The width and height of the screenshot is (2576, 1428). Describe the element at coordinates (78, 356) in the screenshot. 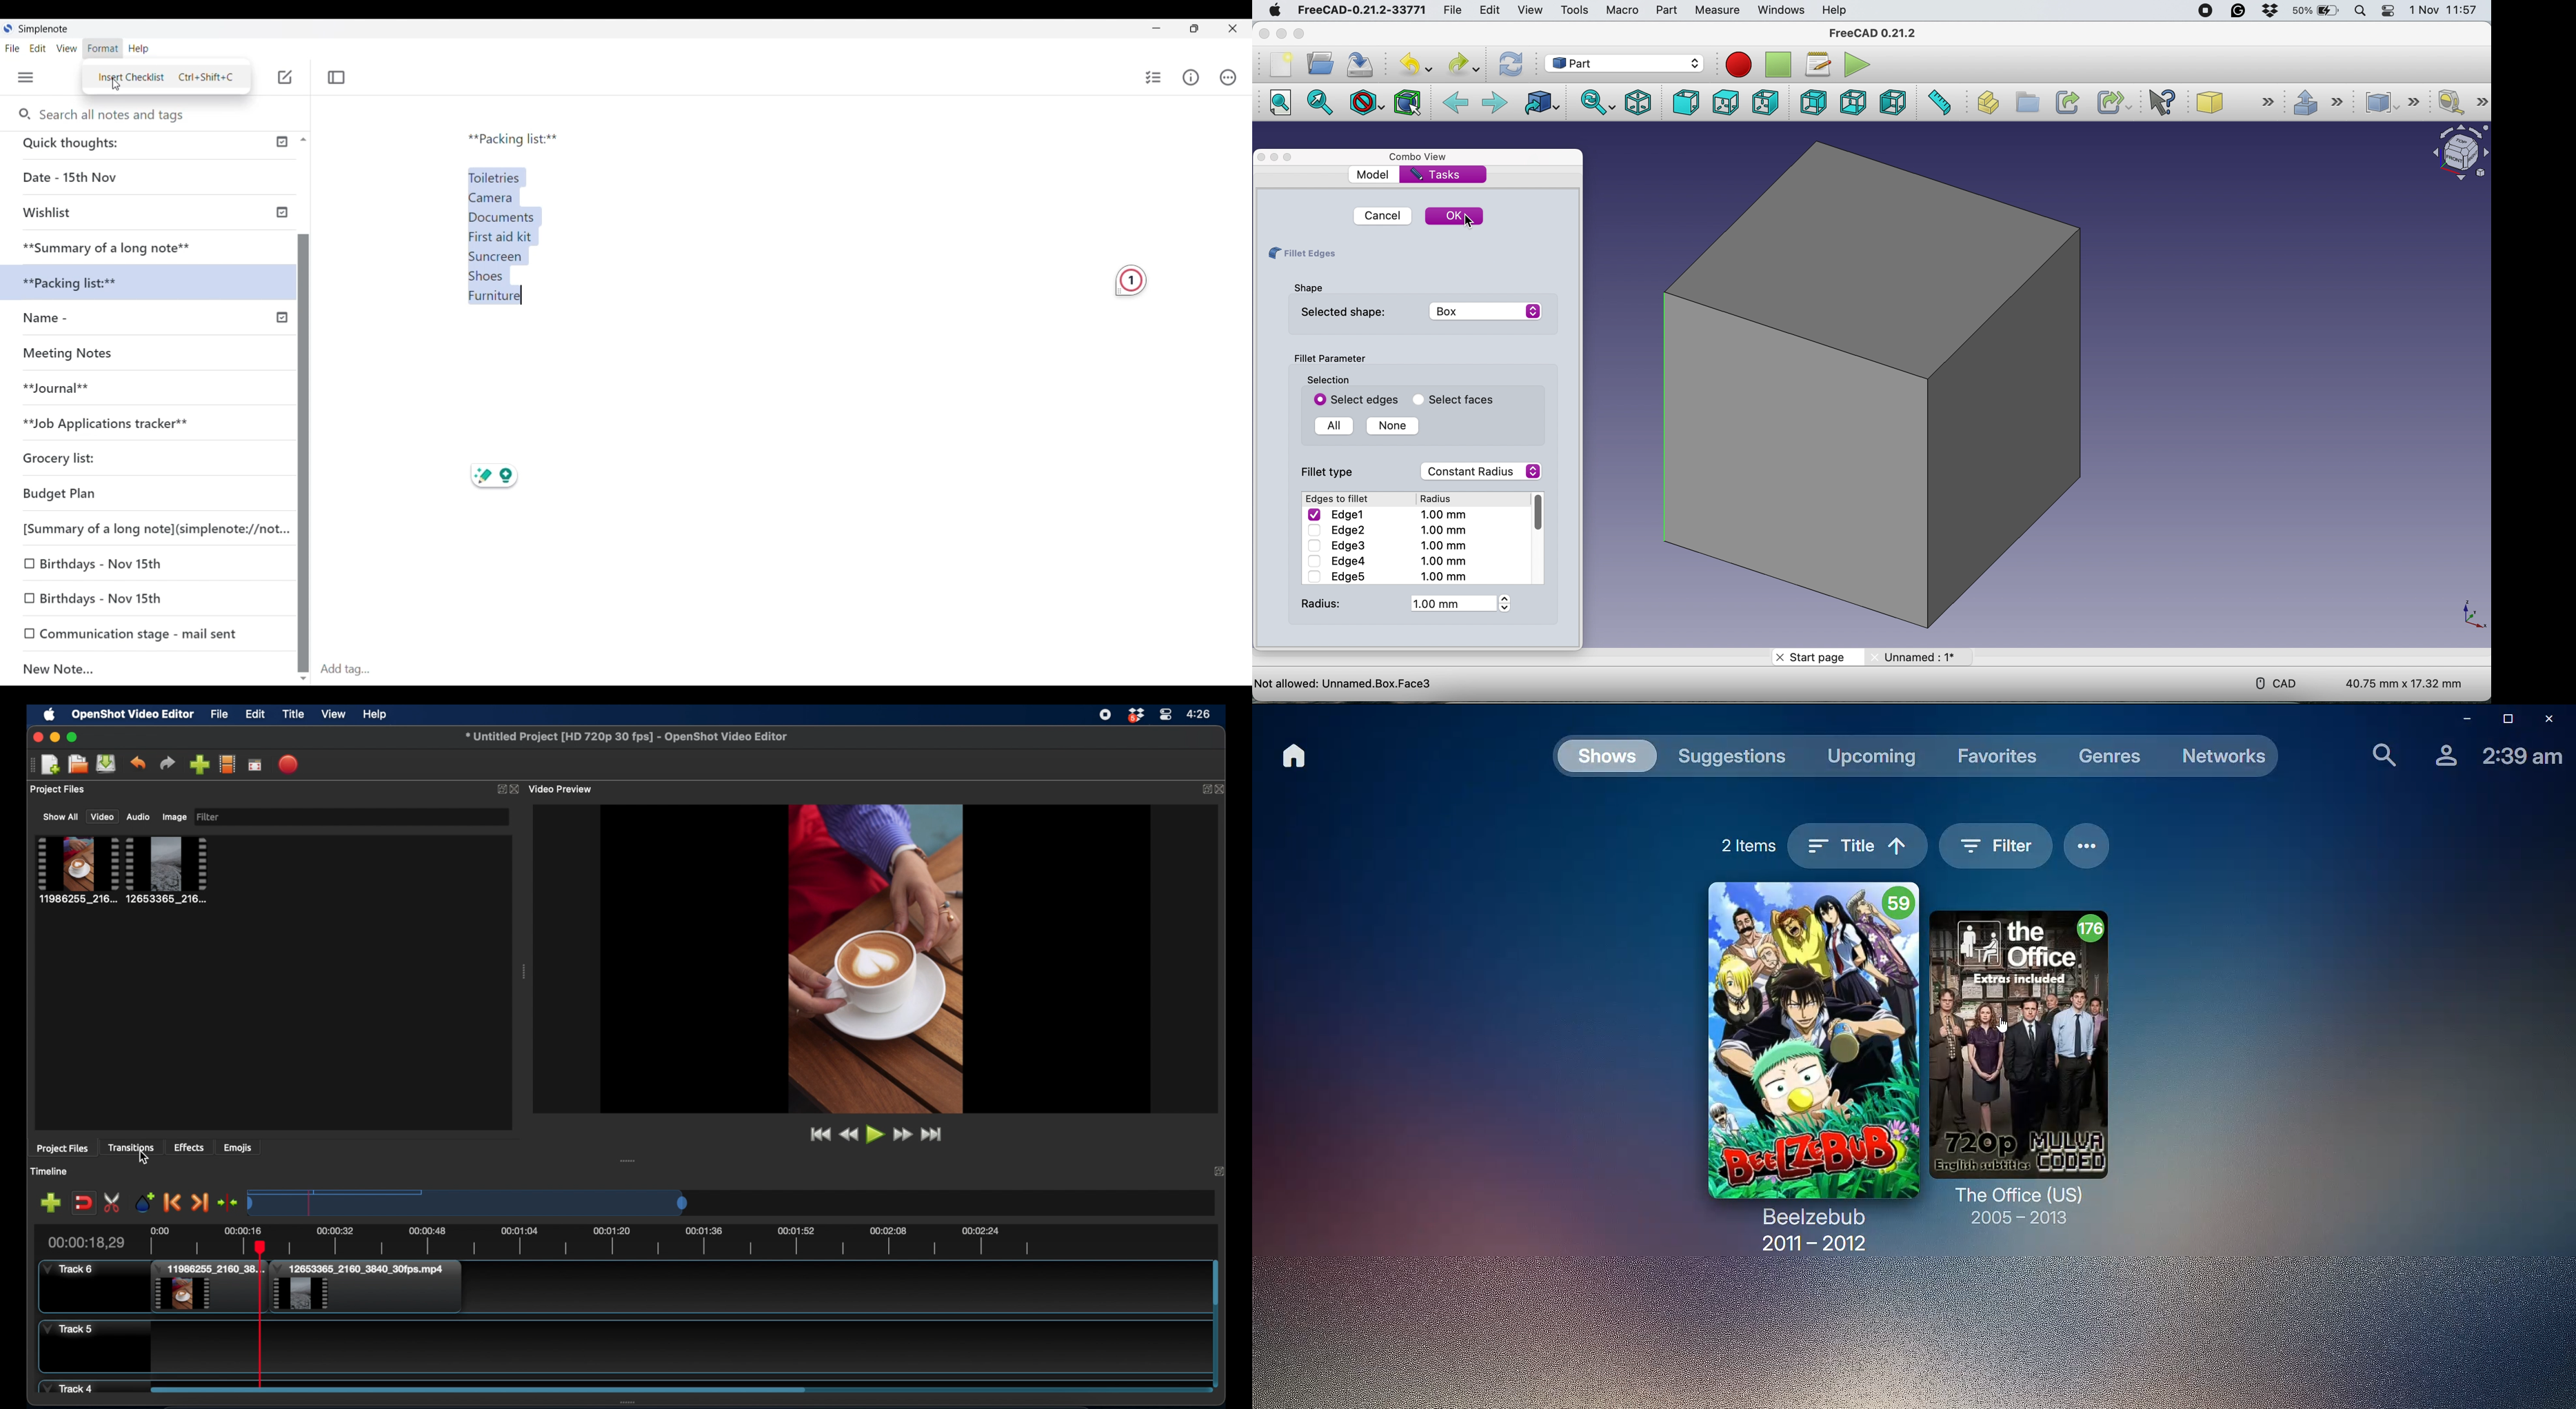

I see `Missing Notes` at that location.